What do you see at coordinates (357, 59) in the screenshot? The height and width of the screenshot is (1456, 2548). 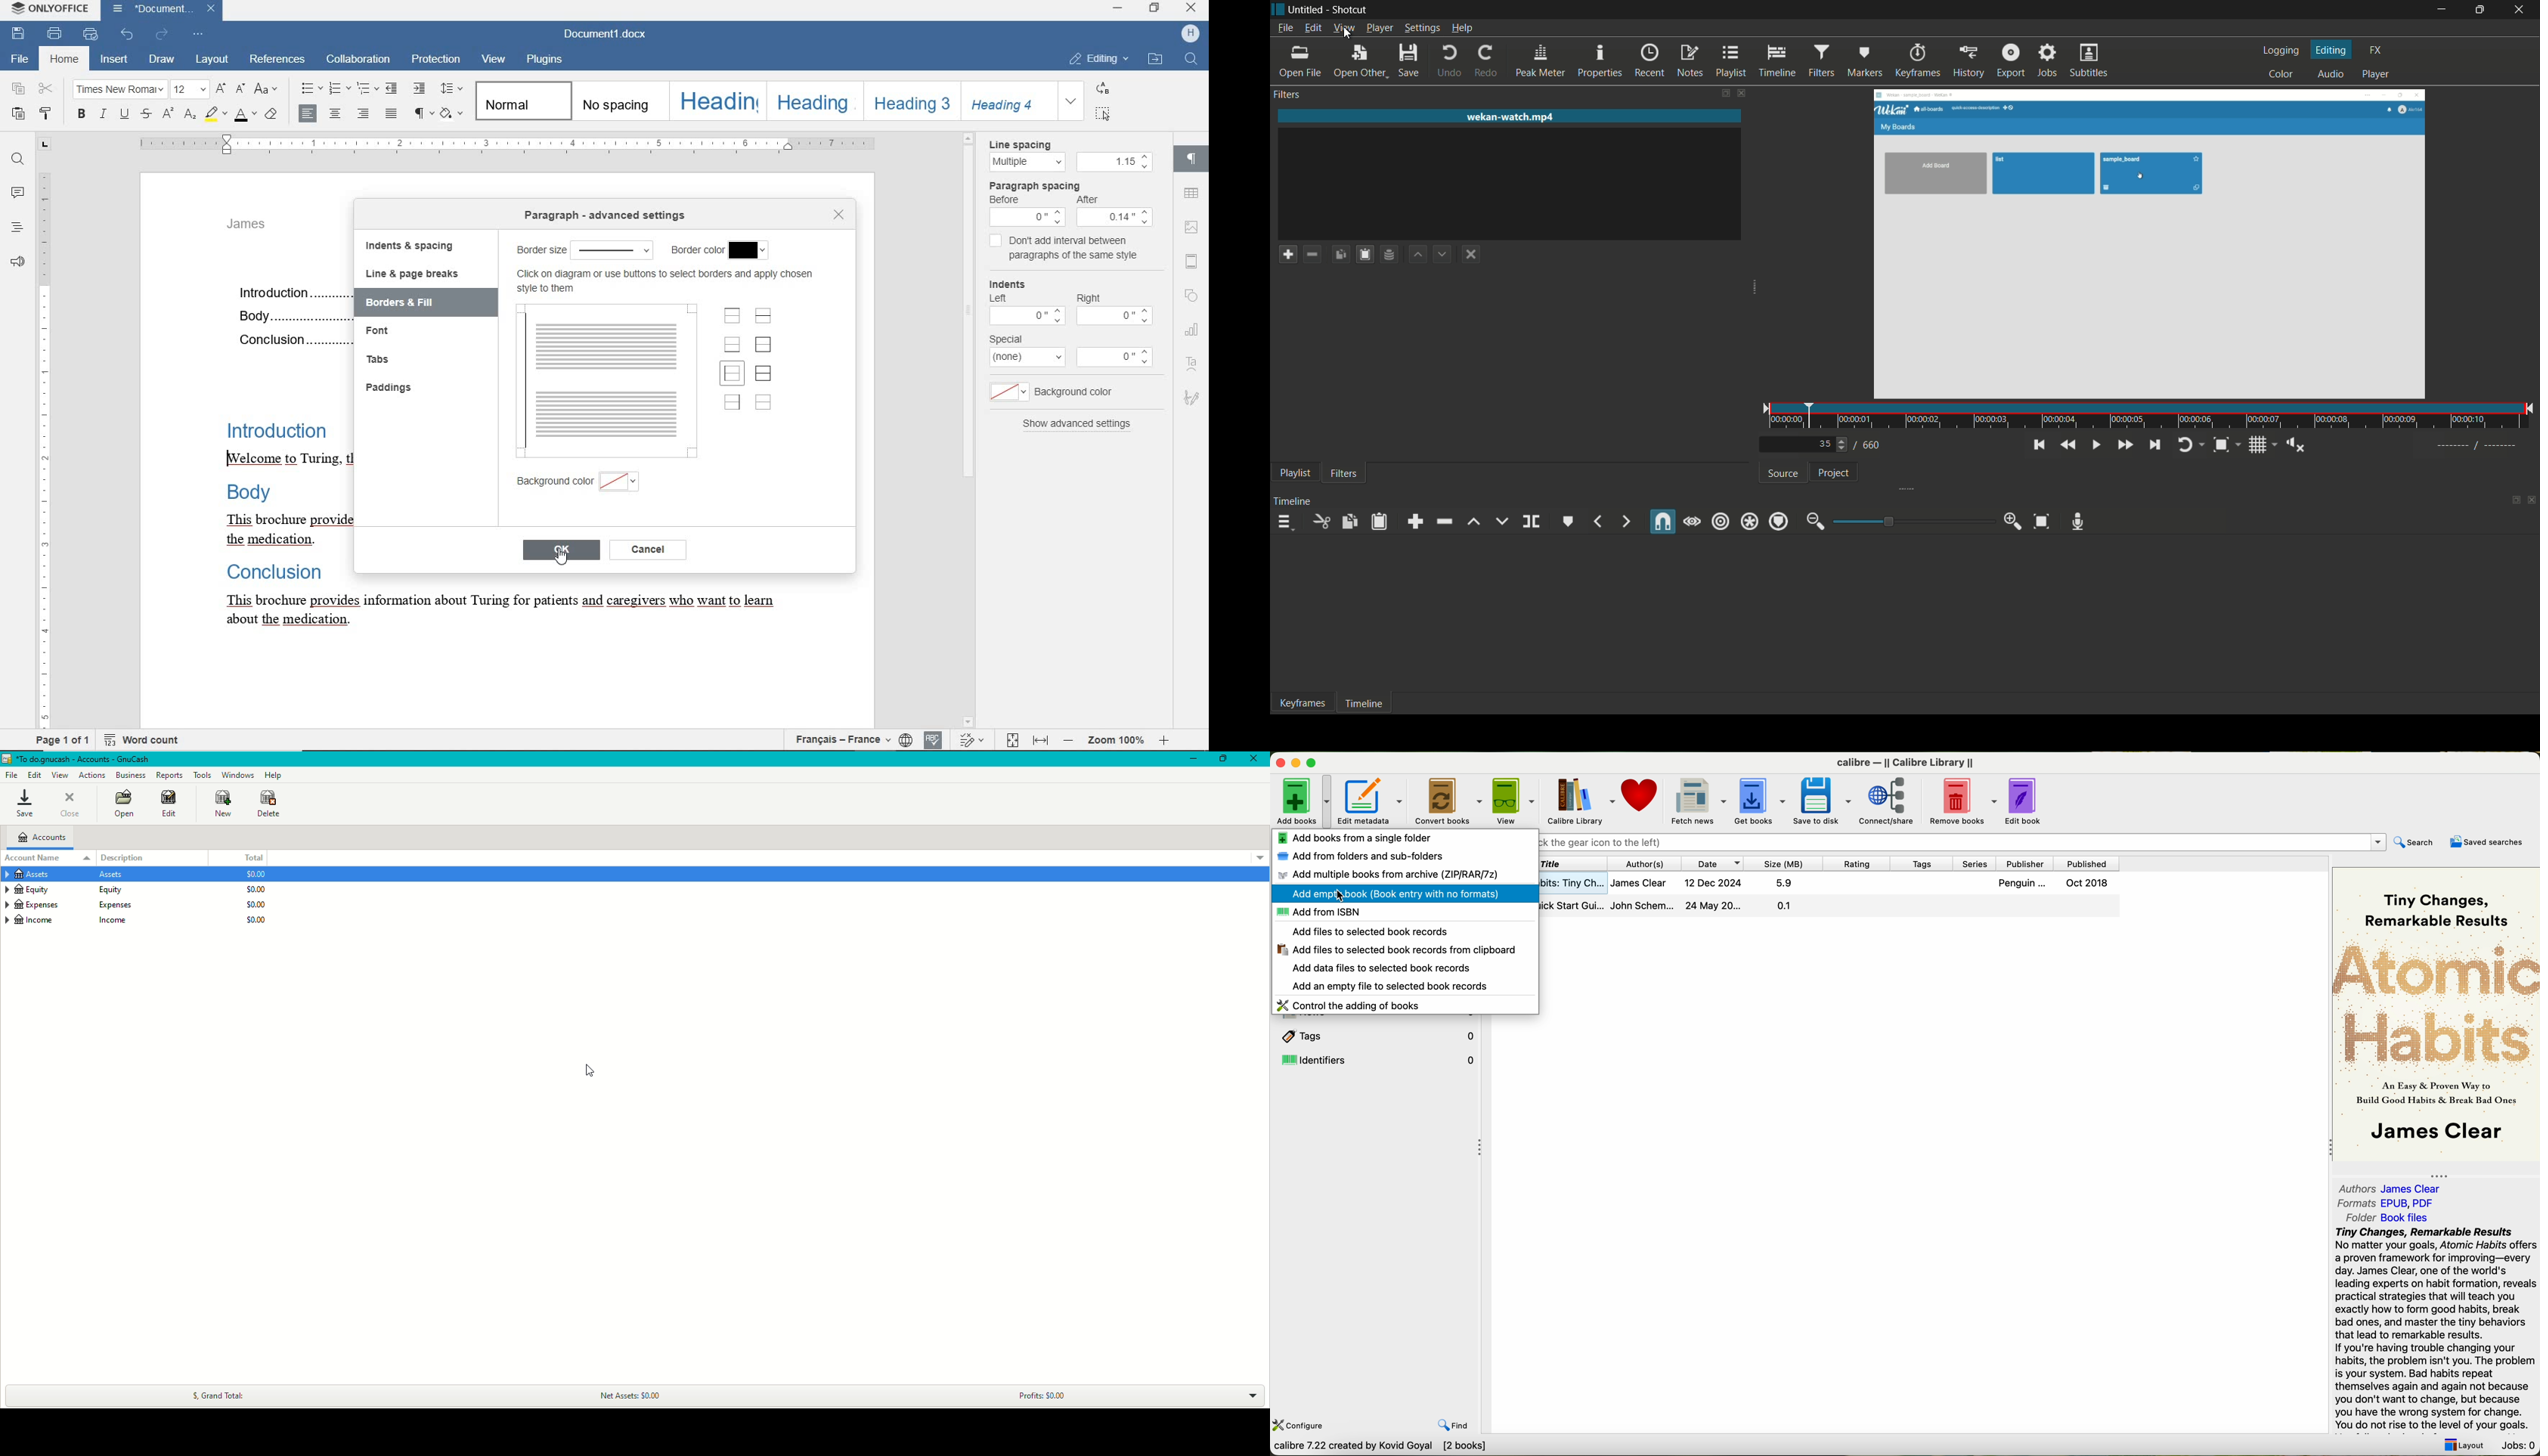 I see `collaboration` at bounding box center [357, 59].